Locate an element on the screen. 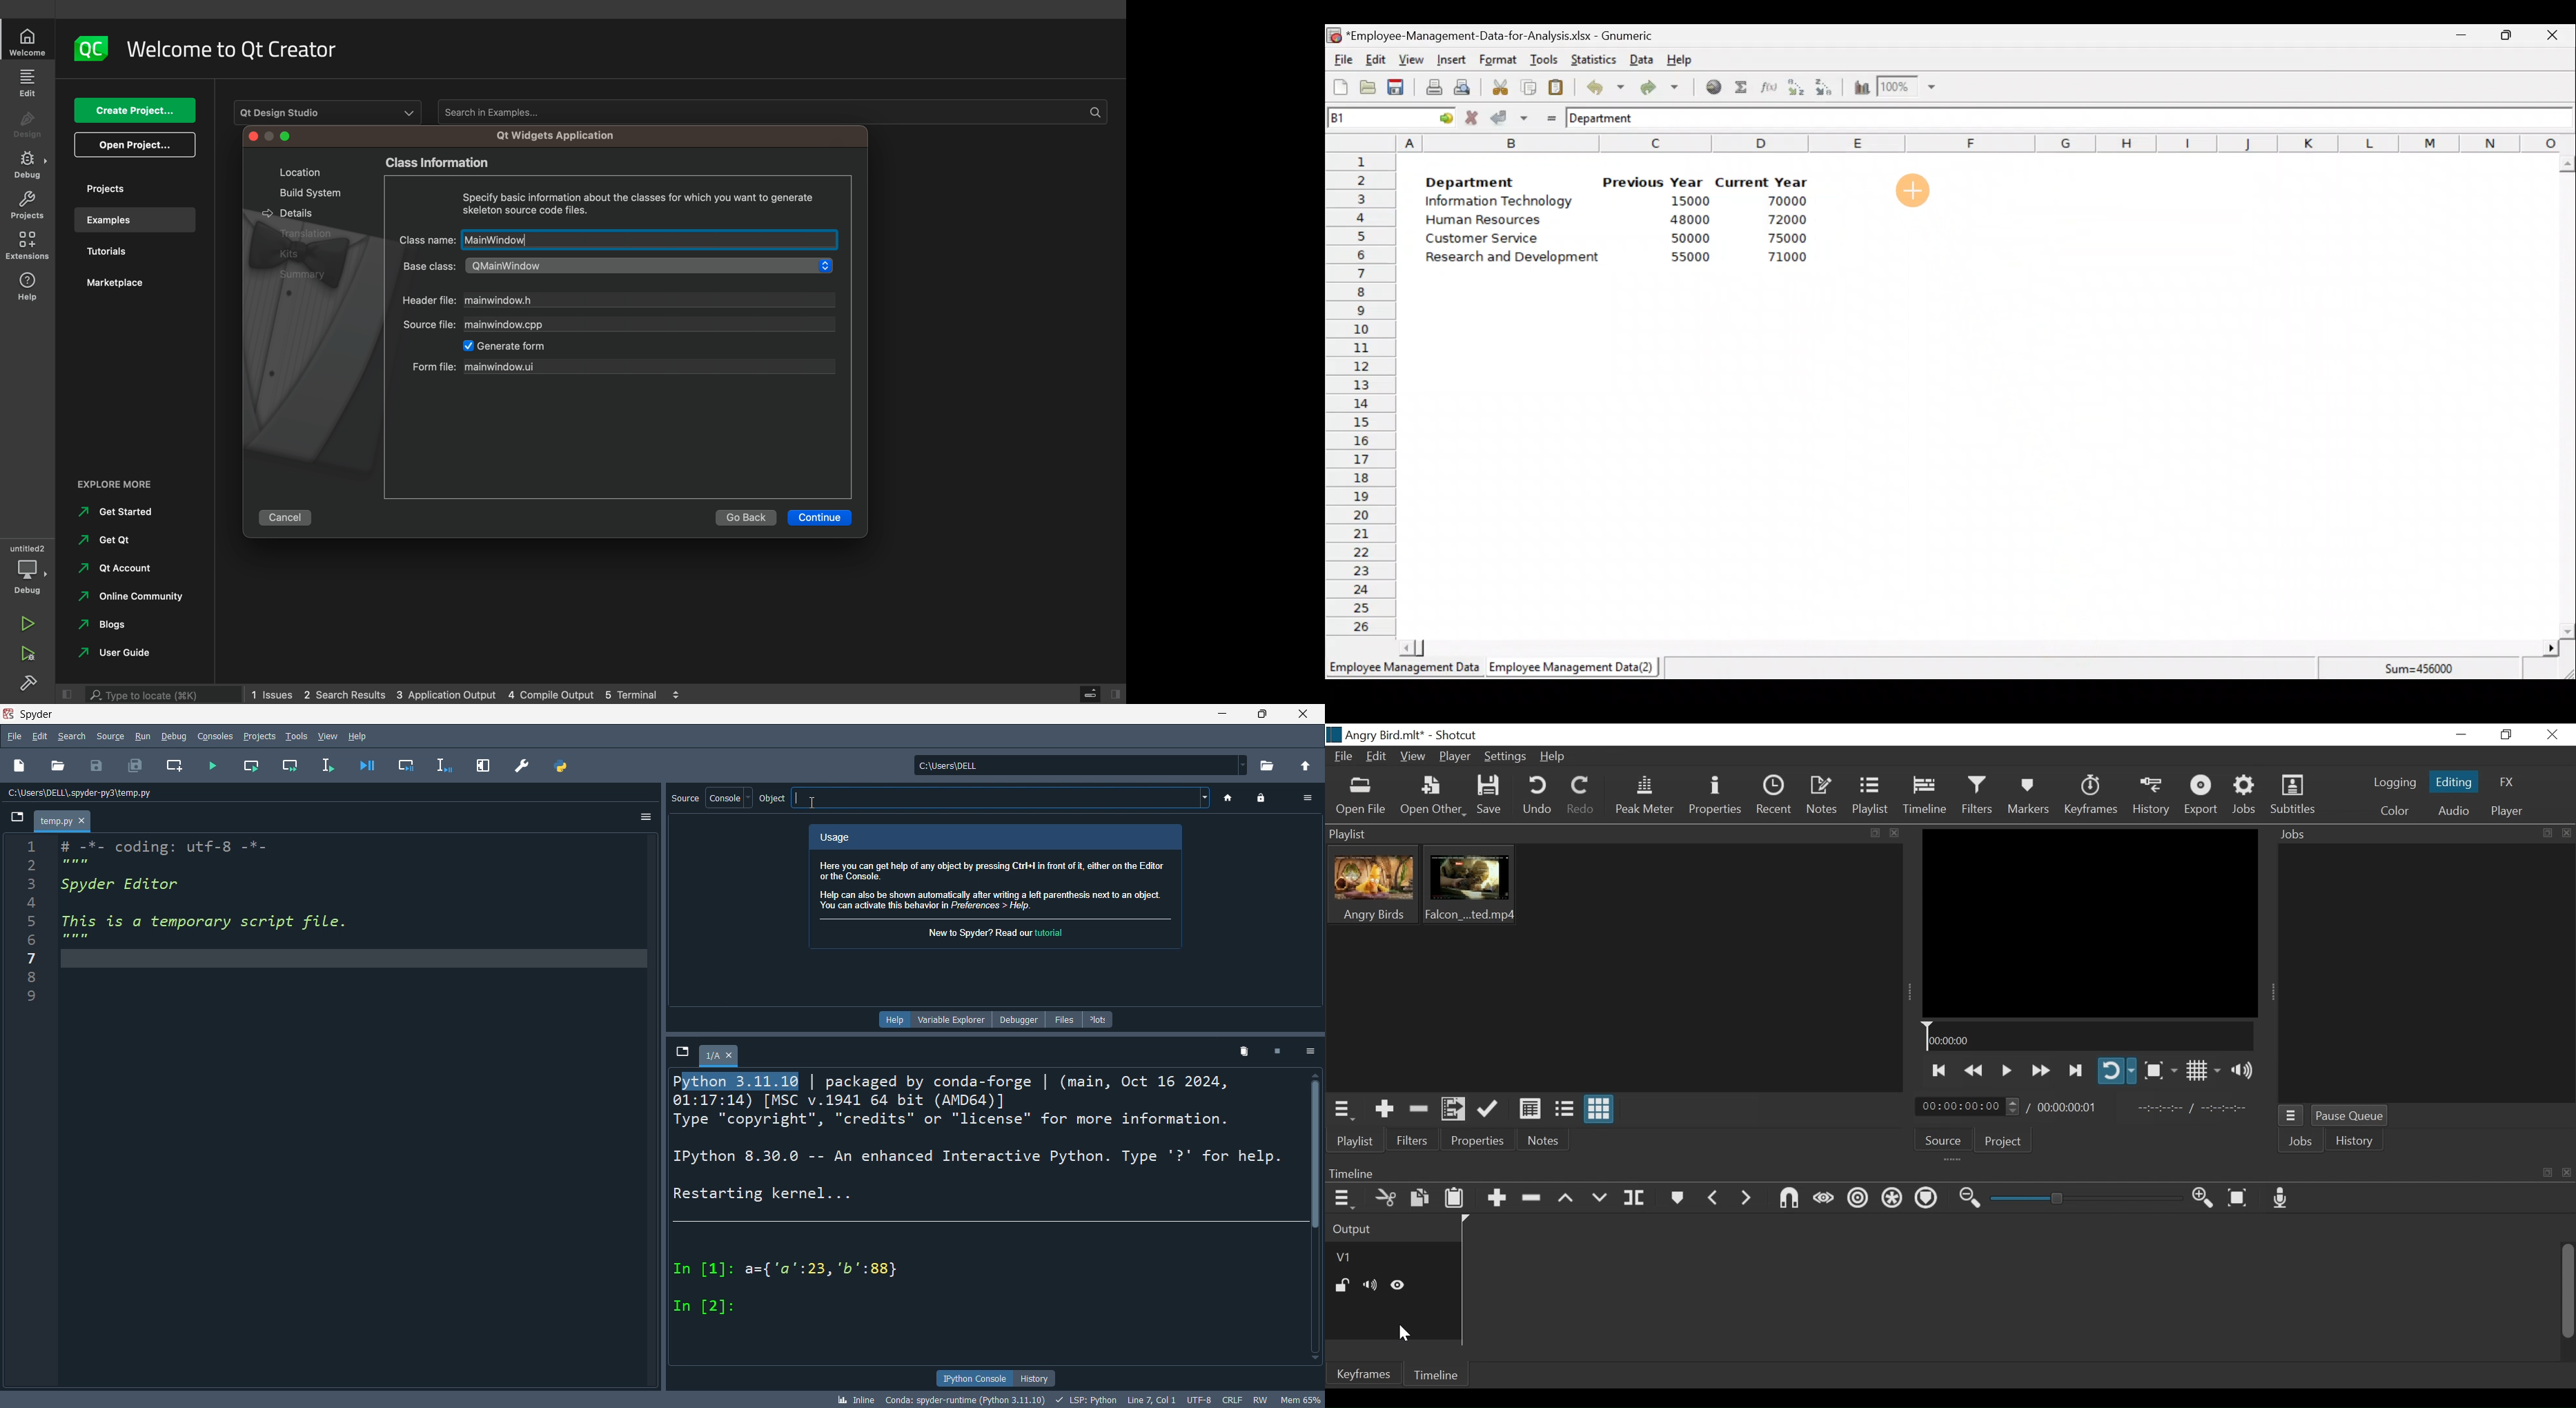 This screenshot has height=1428, width=2576. Undo last action is located at coordinates (1598, 84).